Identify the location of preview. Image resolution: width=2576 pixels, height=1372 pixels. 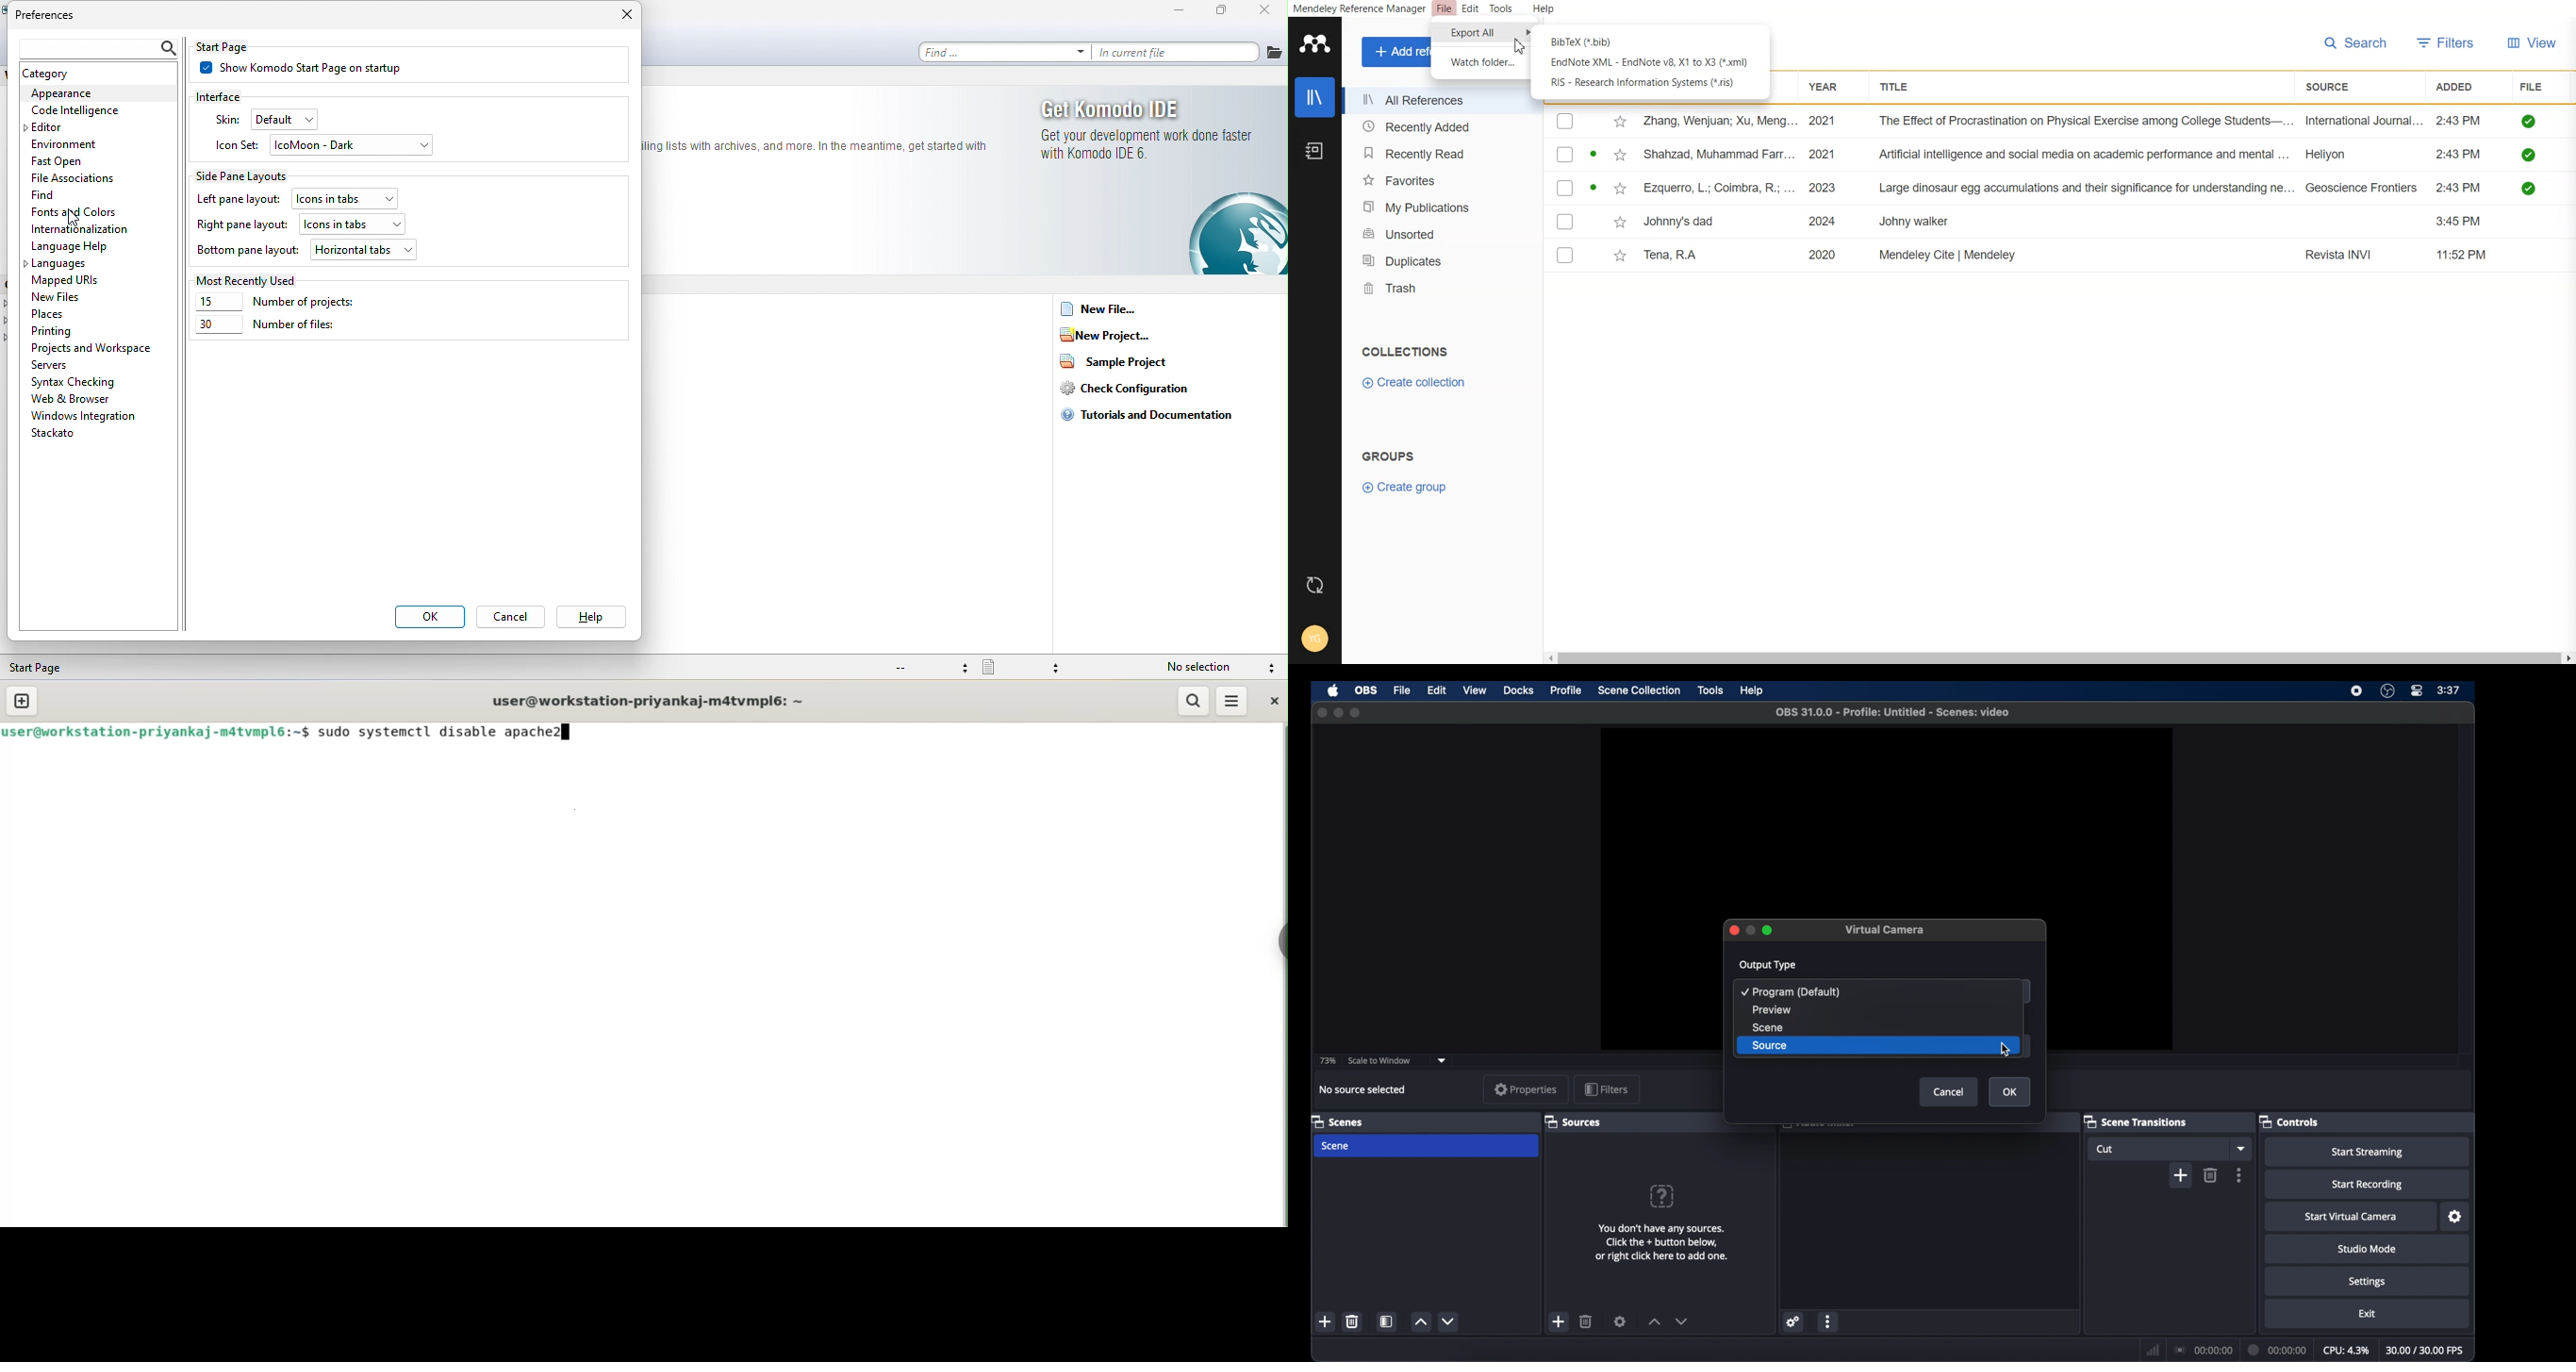
(1771, 1010).